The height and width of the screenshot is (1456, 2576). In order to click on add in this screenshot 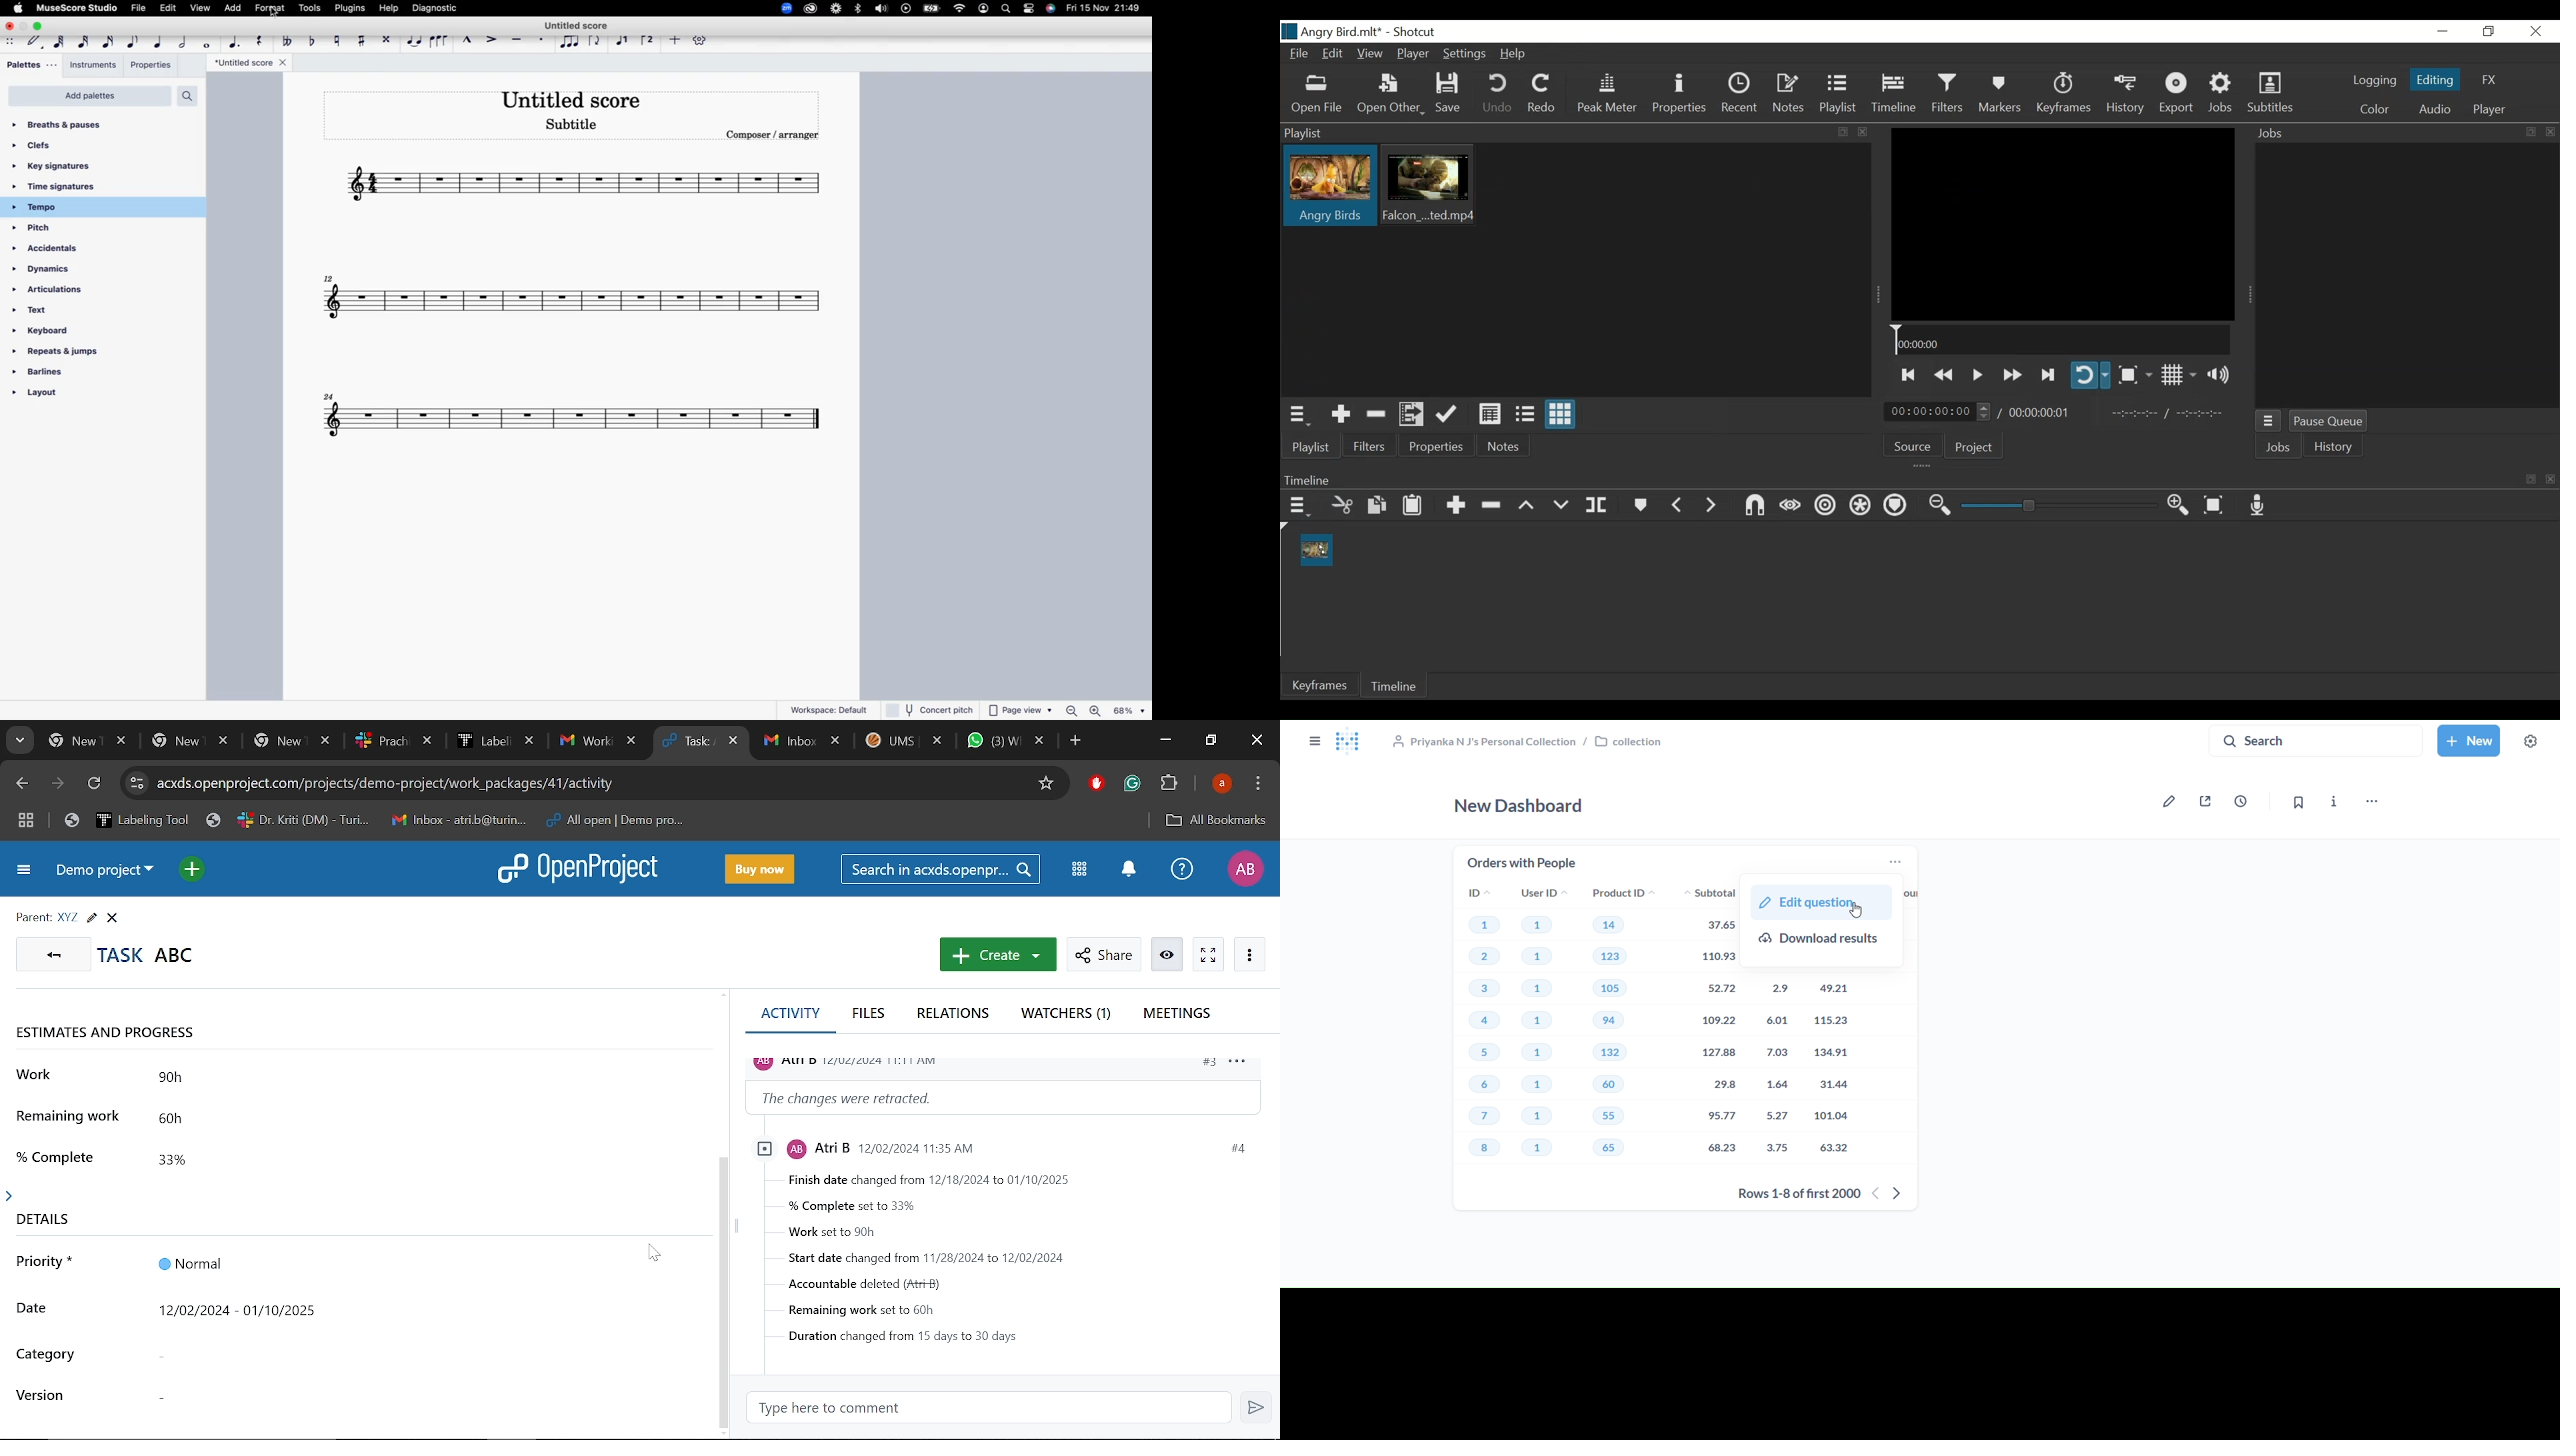, I will do `click(235, 9)`.